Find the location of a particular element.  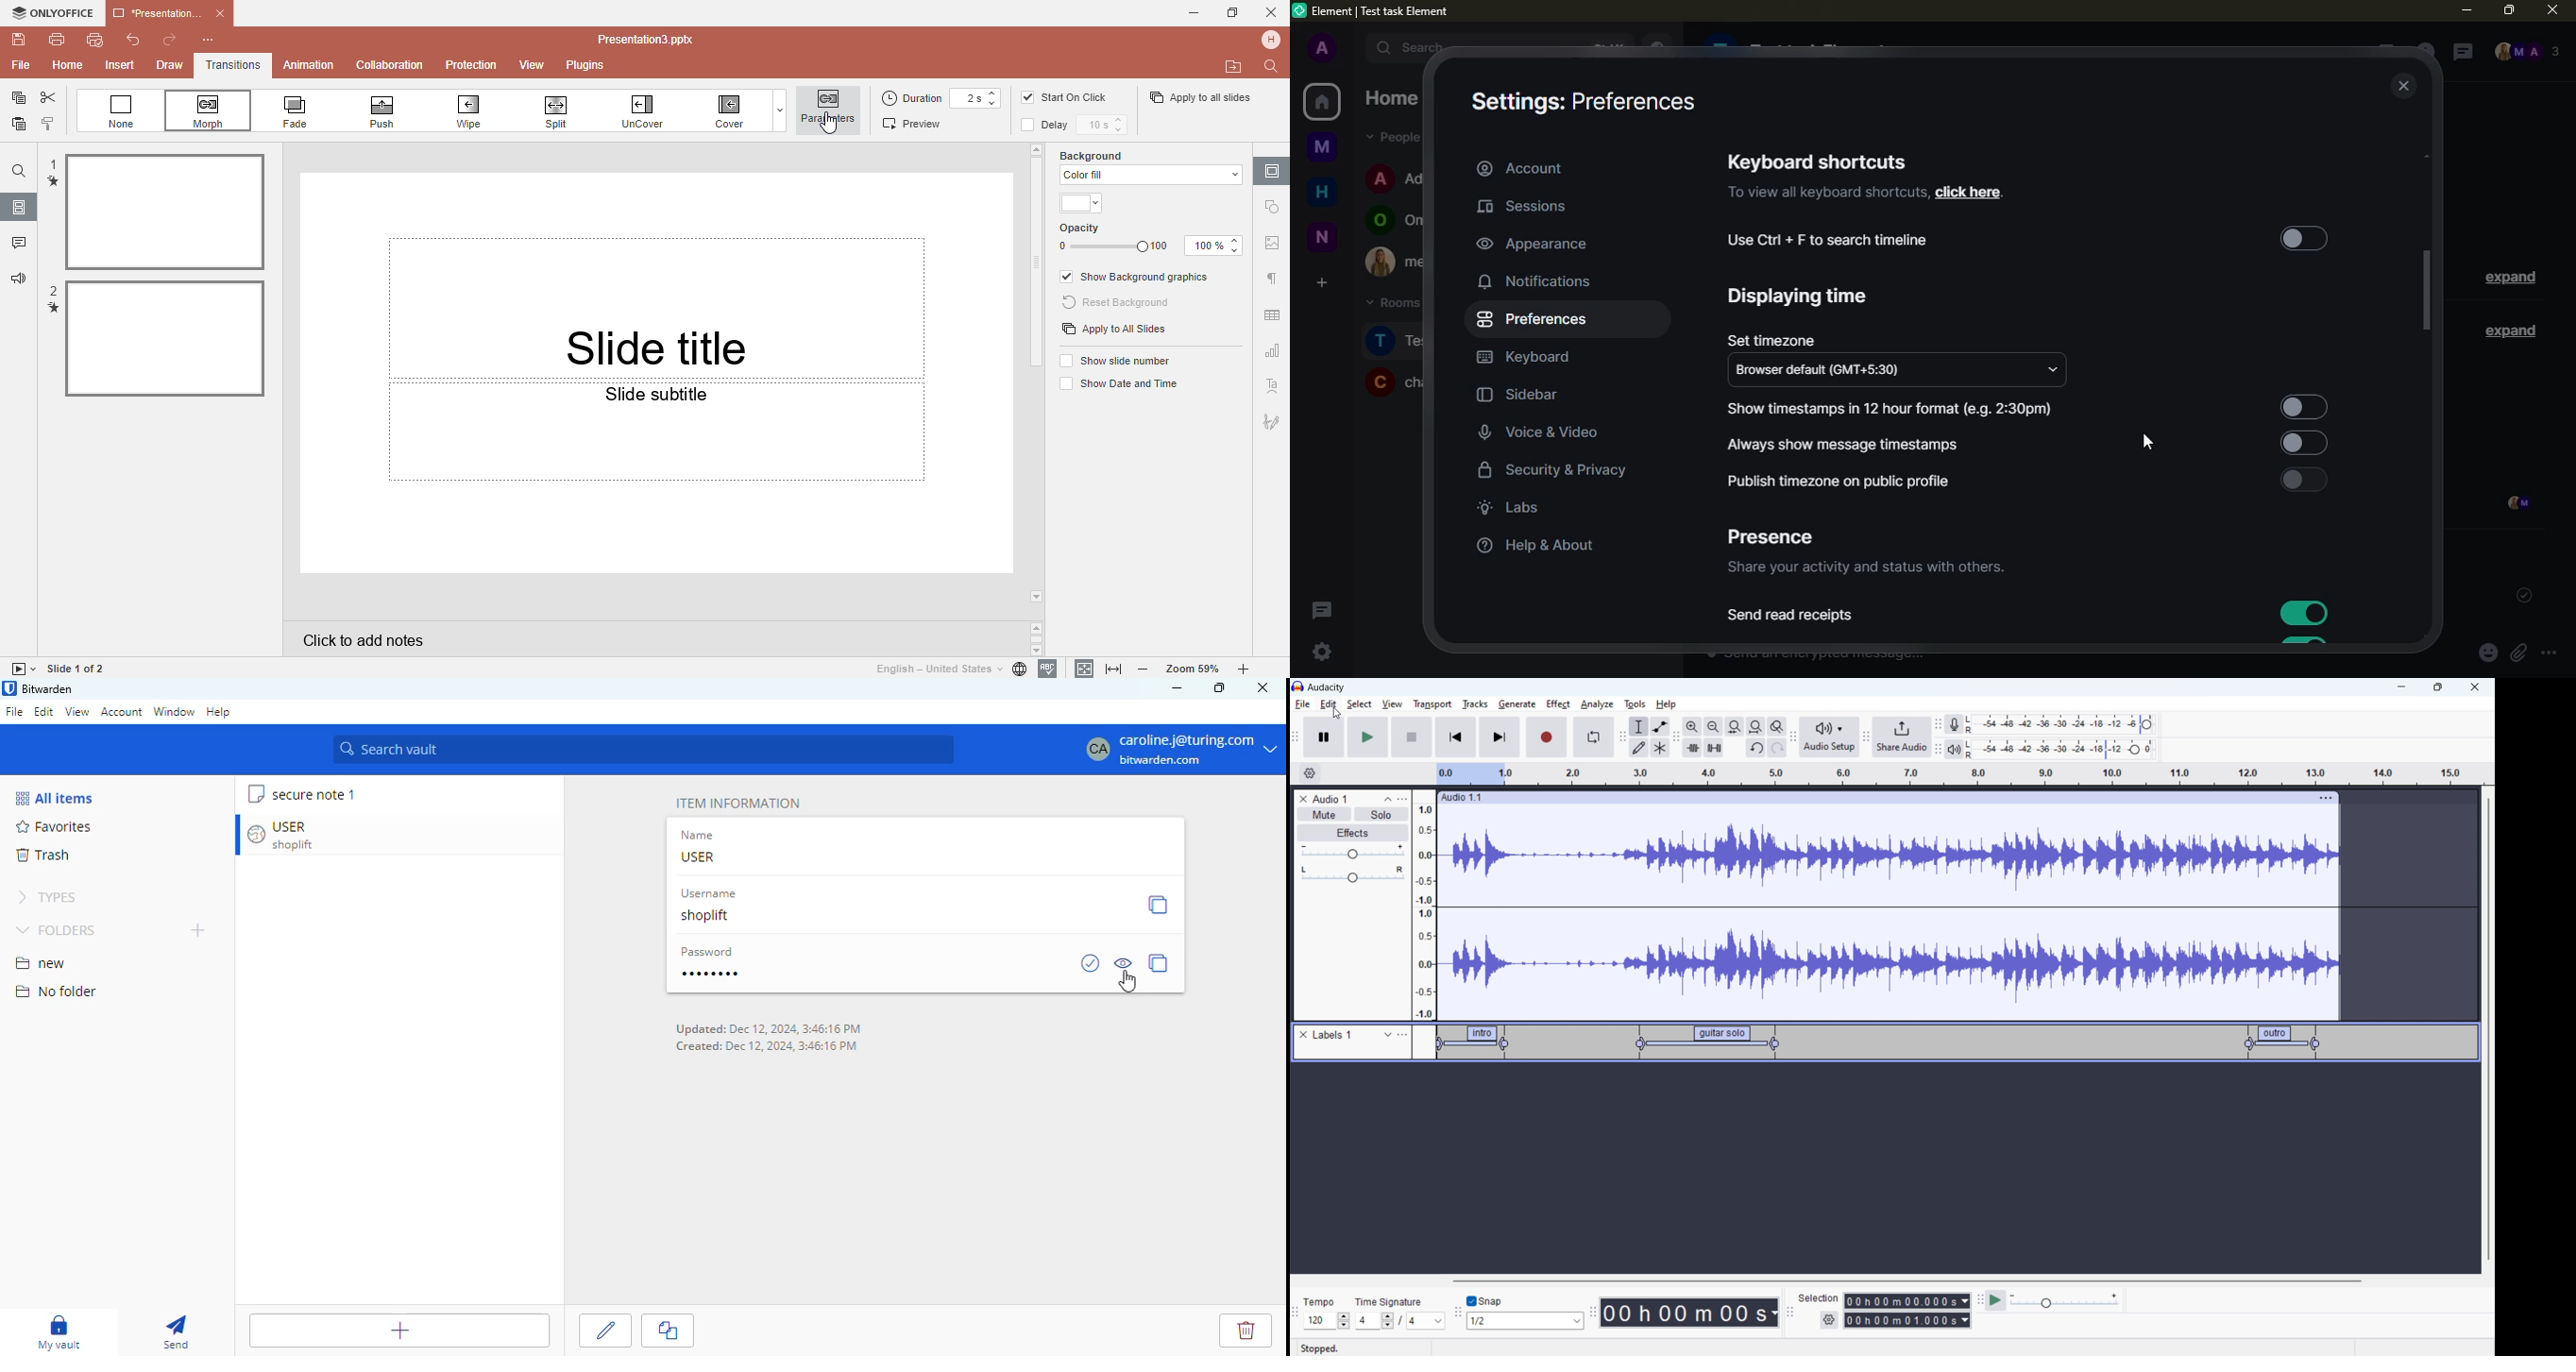

Table setting is located at coordinates (1273, 312).